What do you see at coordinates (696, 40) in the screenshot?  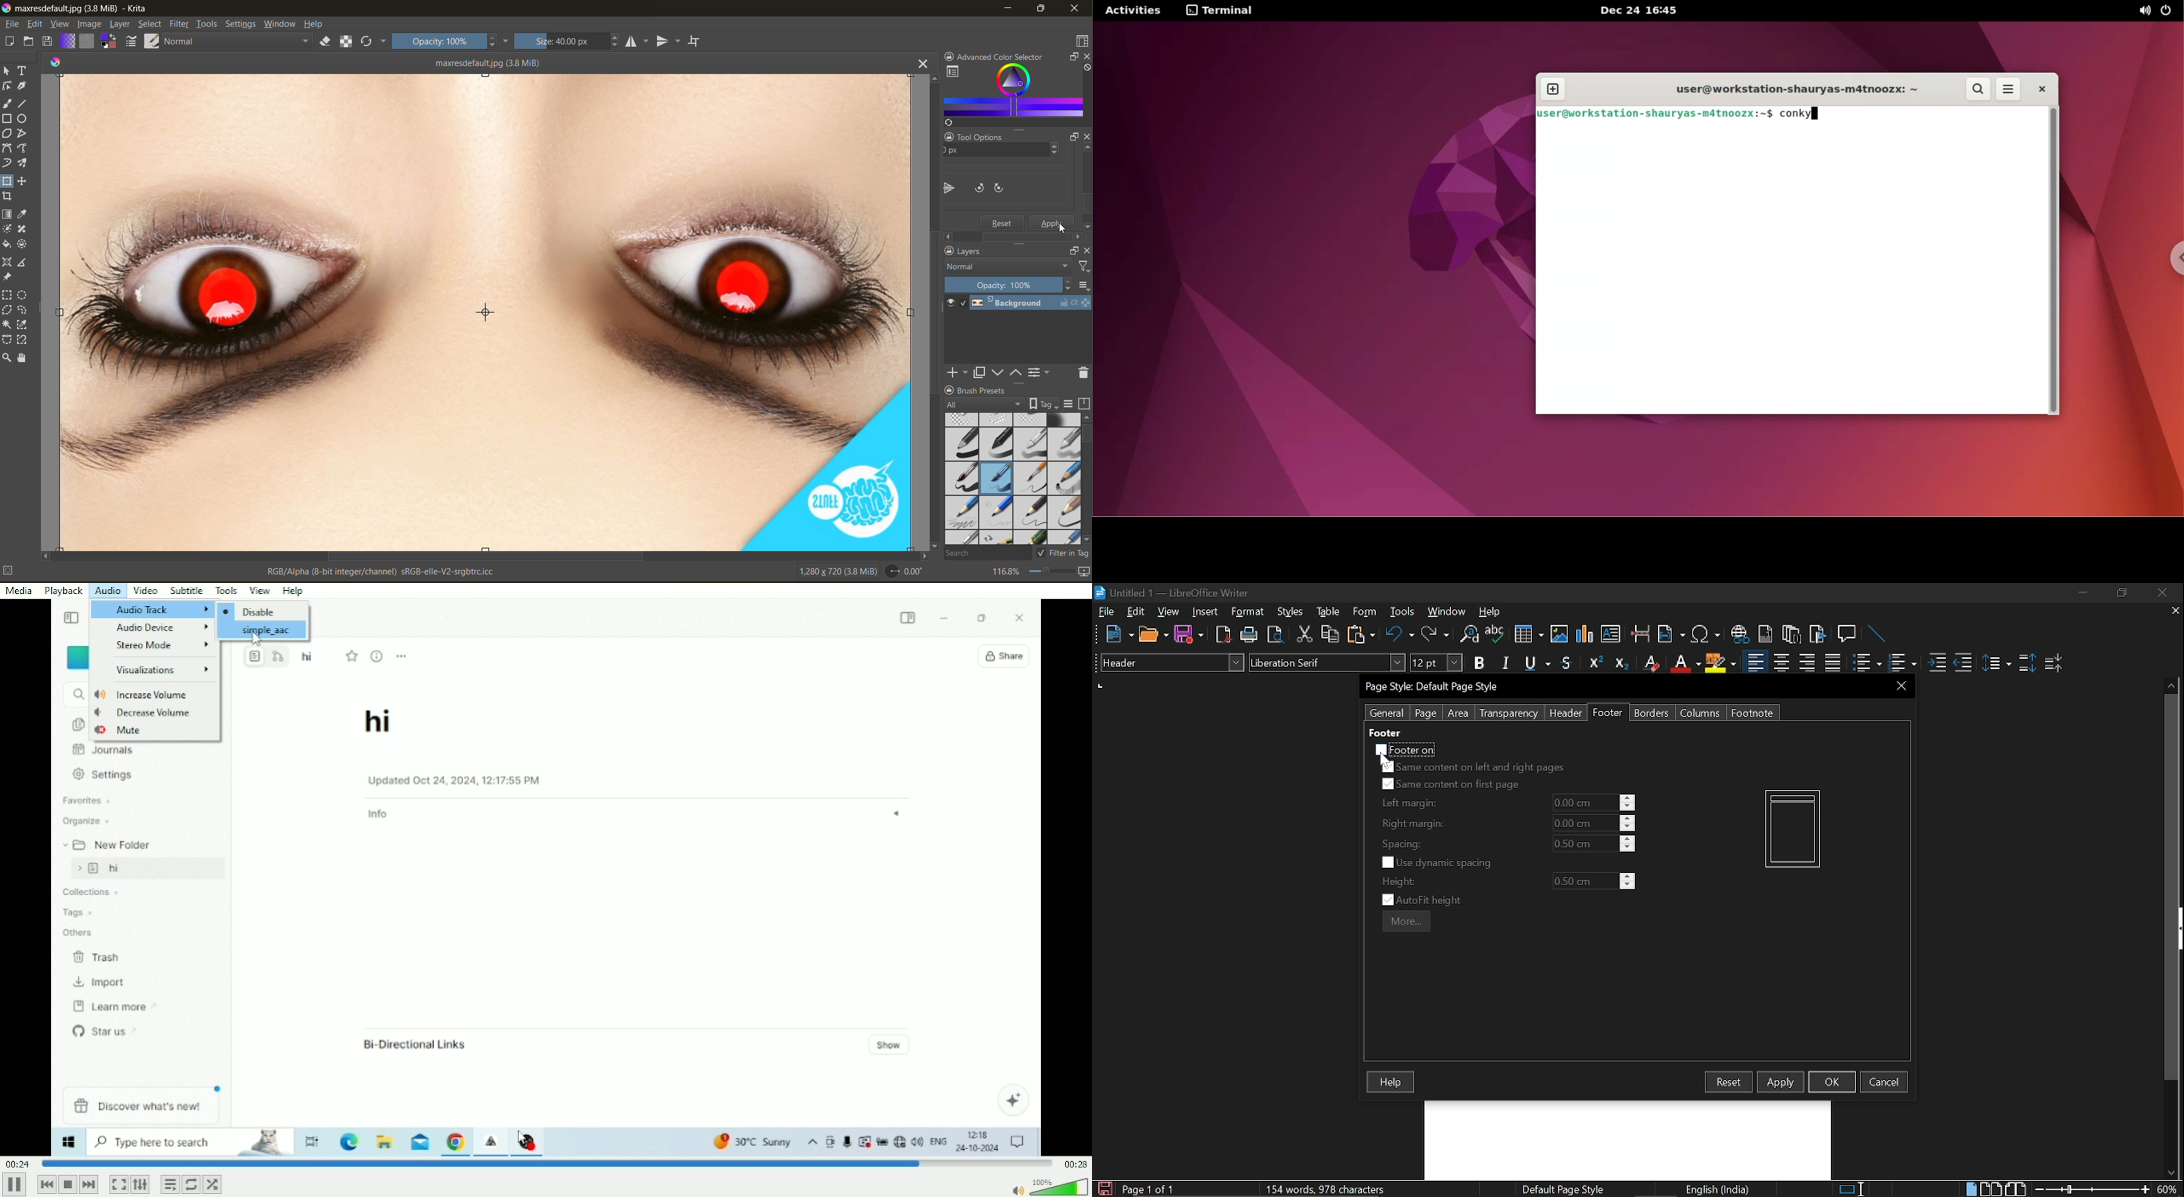 I see `wrap around mode` at bounding box center [696, 40].